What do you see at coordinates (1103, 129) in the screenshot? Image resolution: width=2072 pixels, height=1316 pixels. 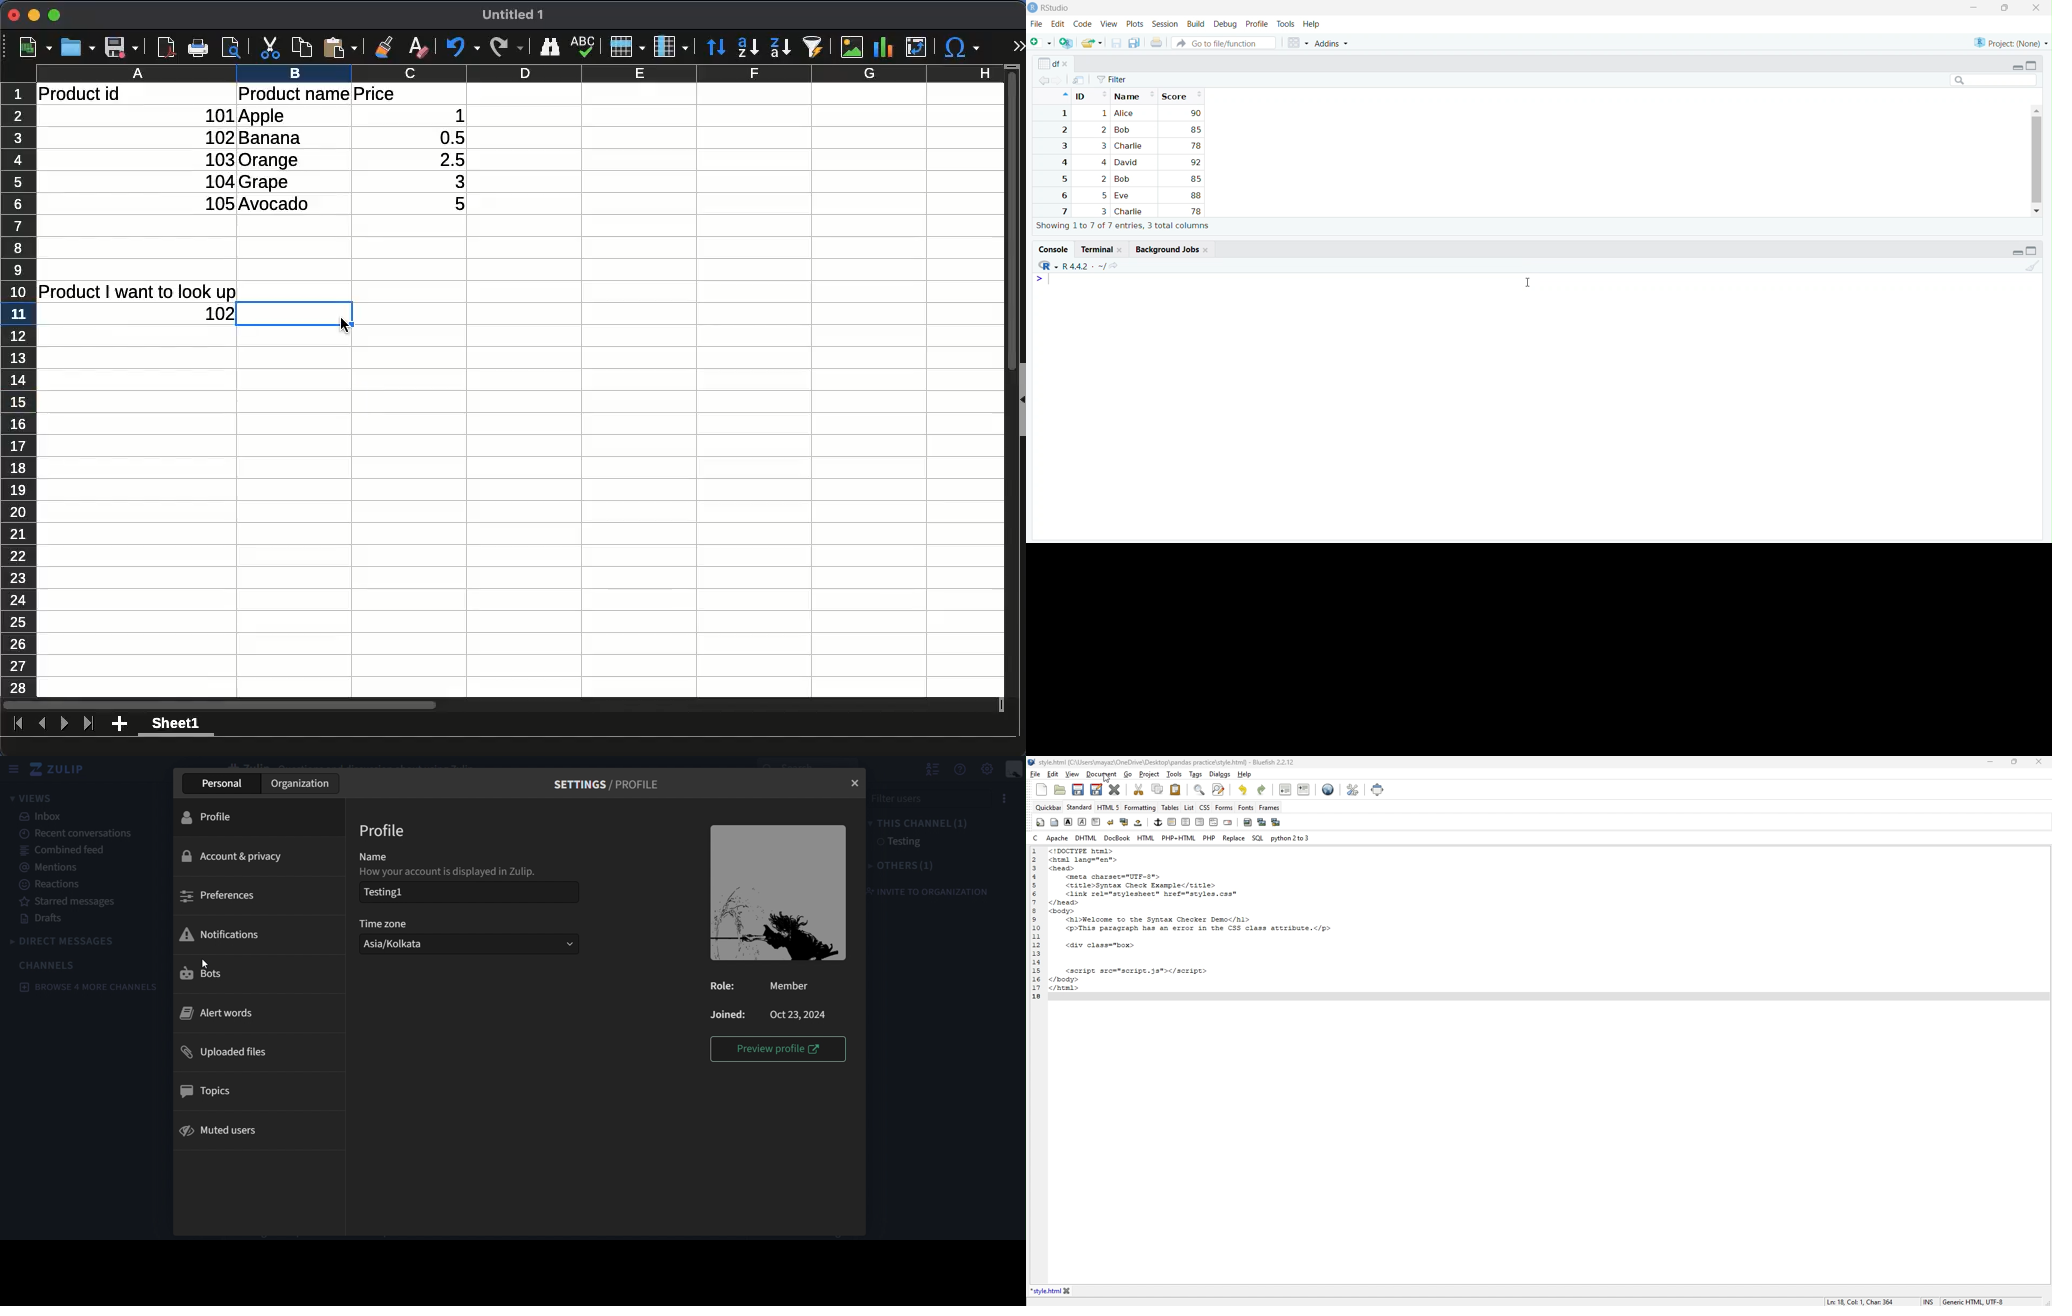 I see `2` at bounding box center [1103, 129].